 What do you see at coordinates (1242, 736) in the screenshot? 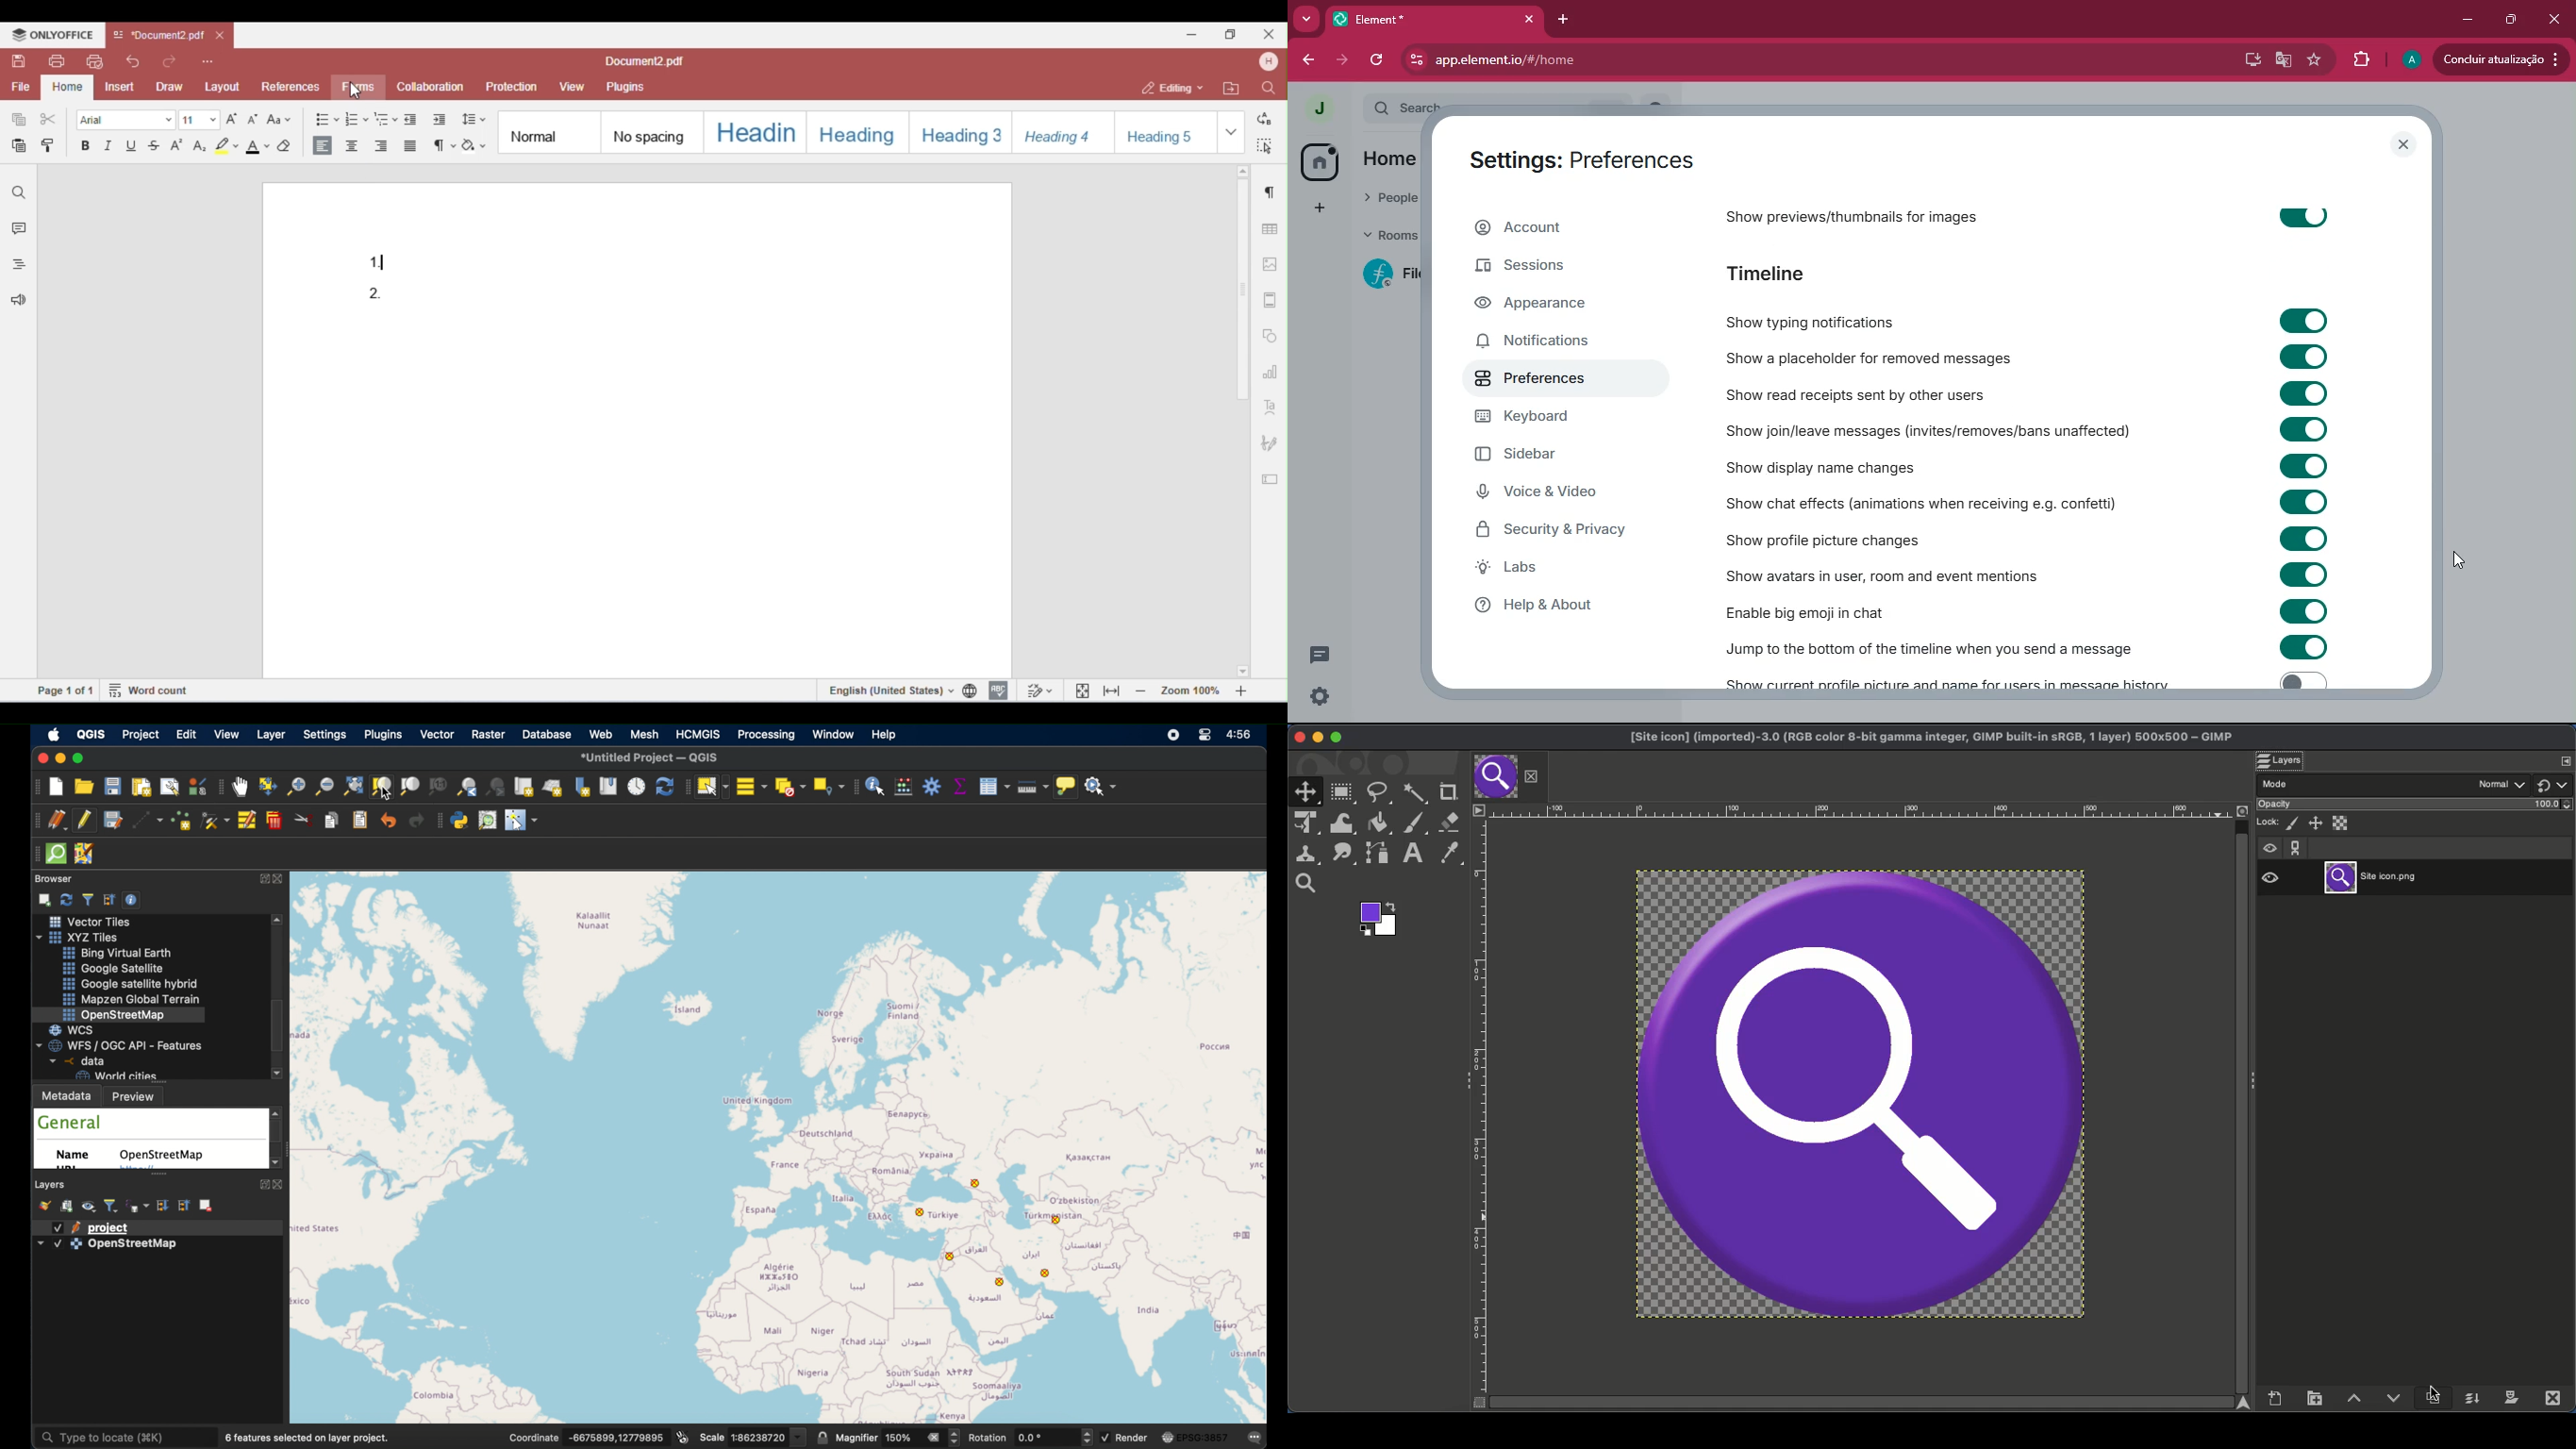
I see `time` at bounding box center [1242, 736].